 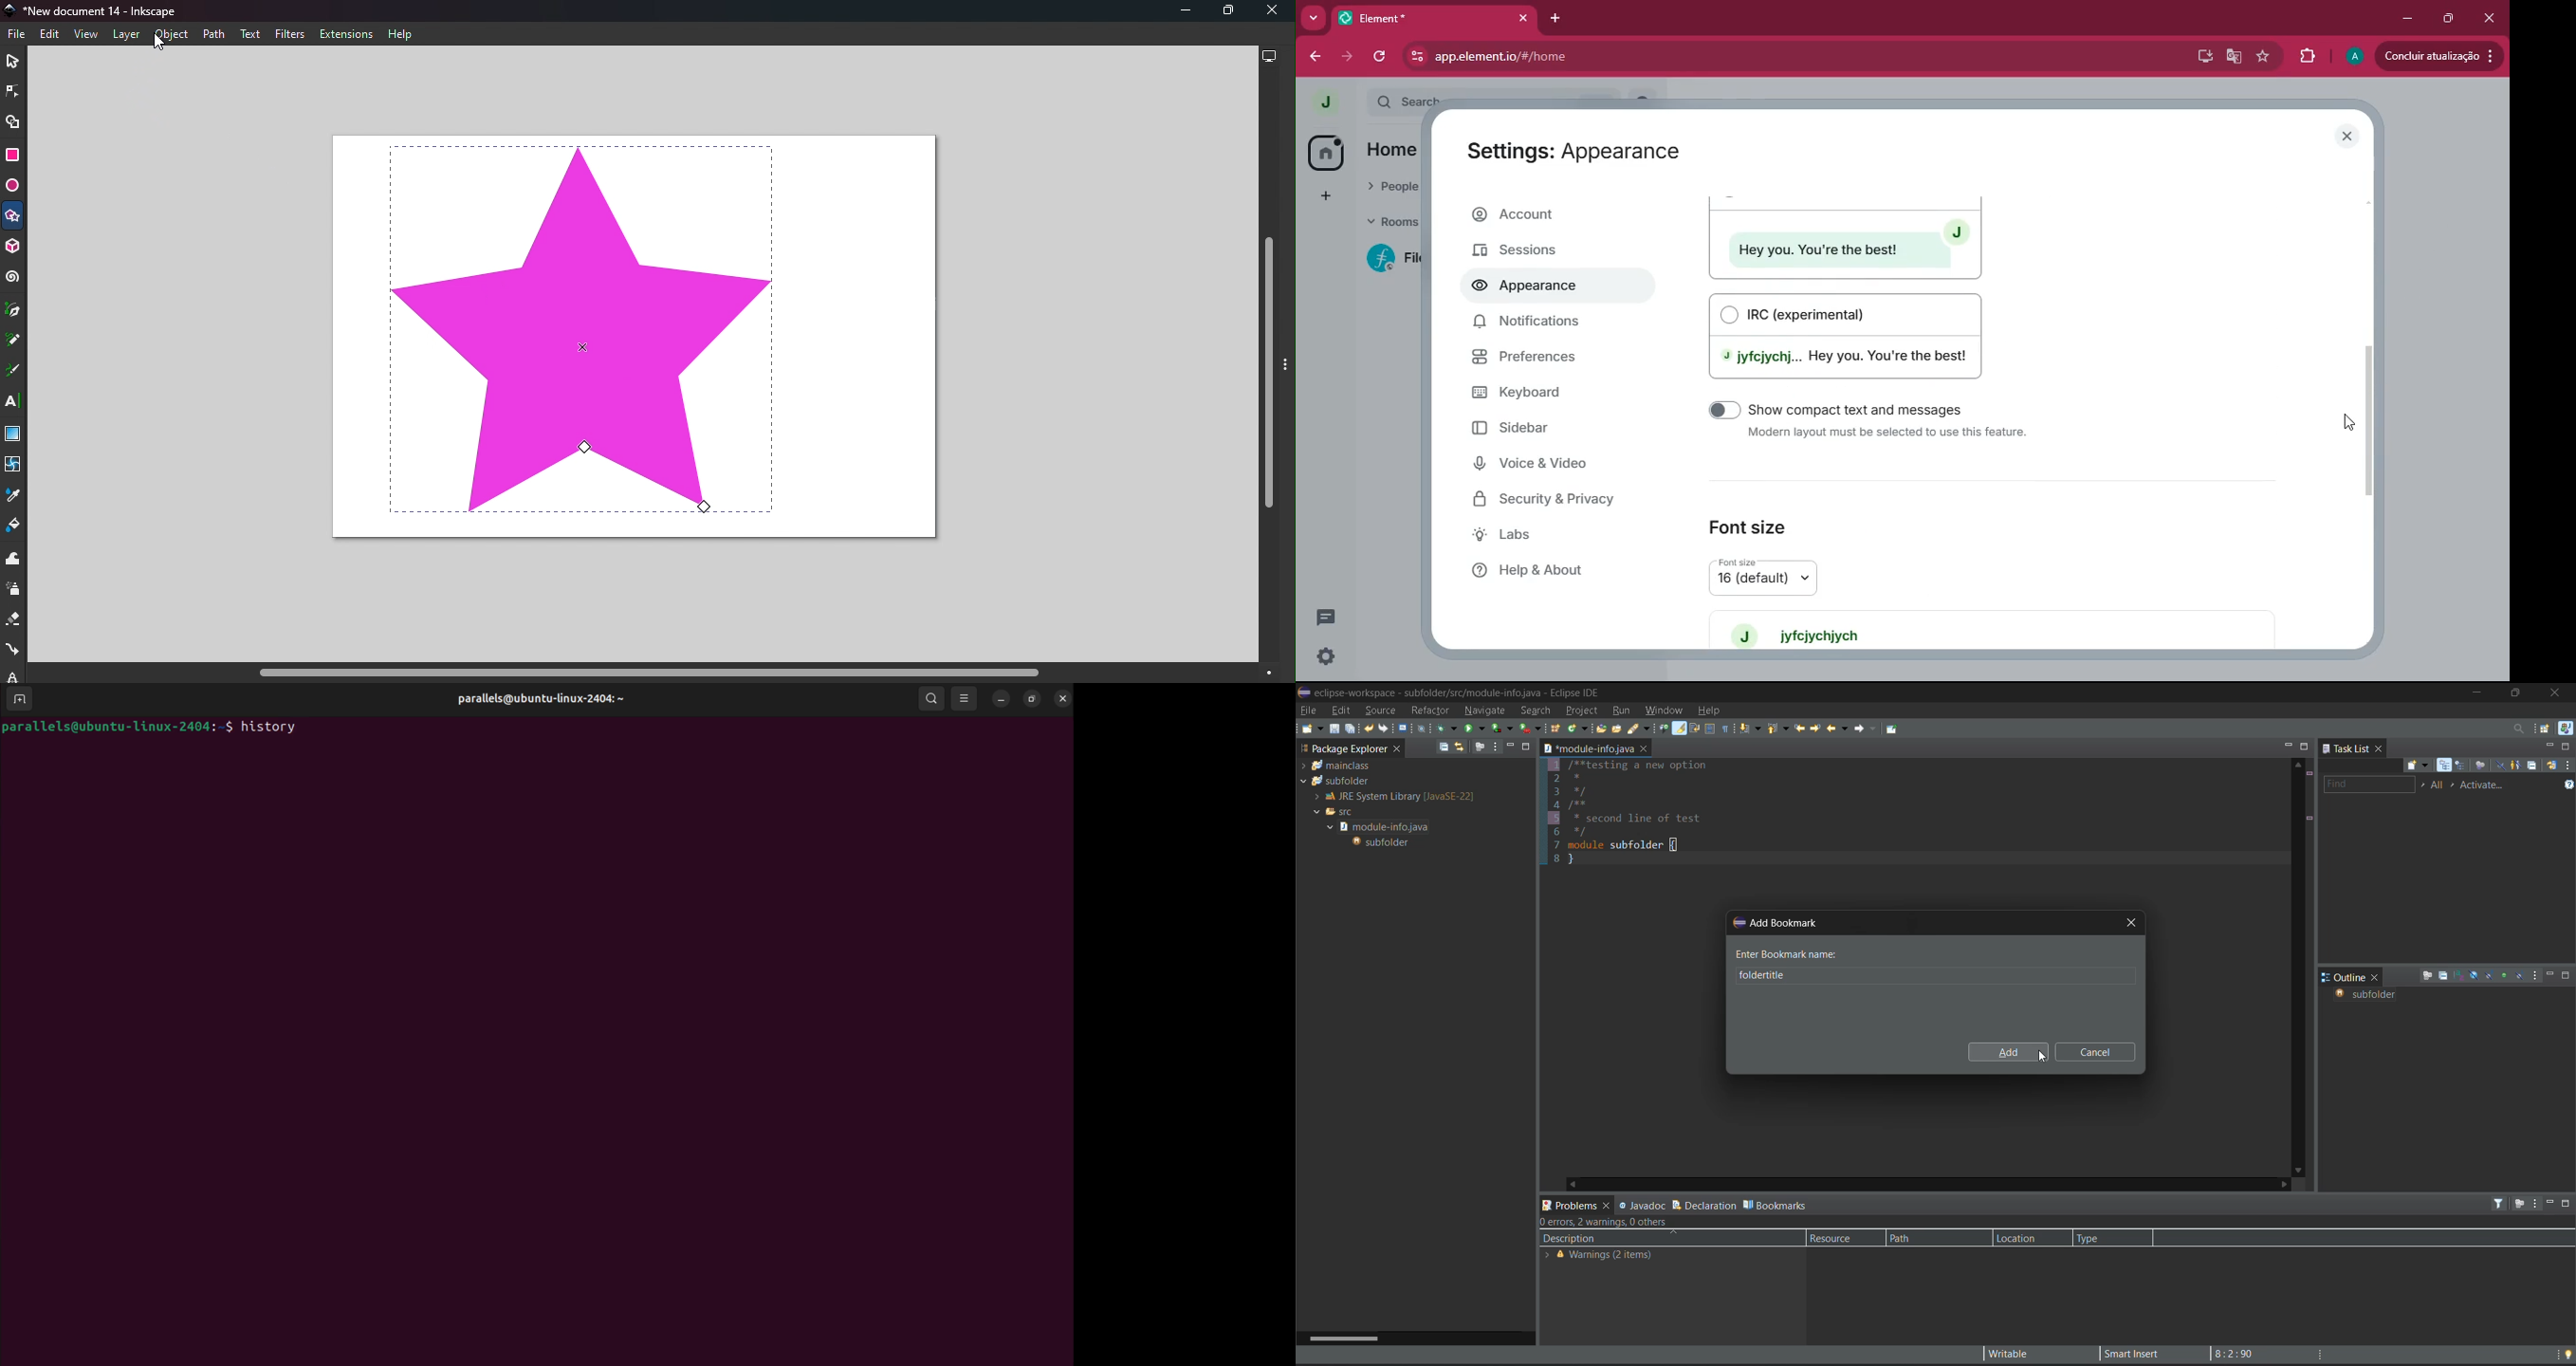 I want to click on Rectangle tool, so click(x=12, y=157).